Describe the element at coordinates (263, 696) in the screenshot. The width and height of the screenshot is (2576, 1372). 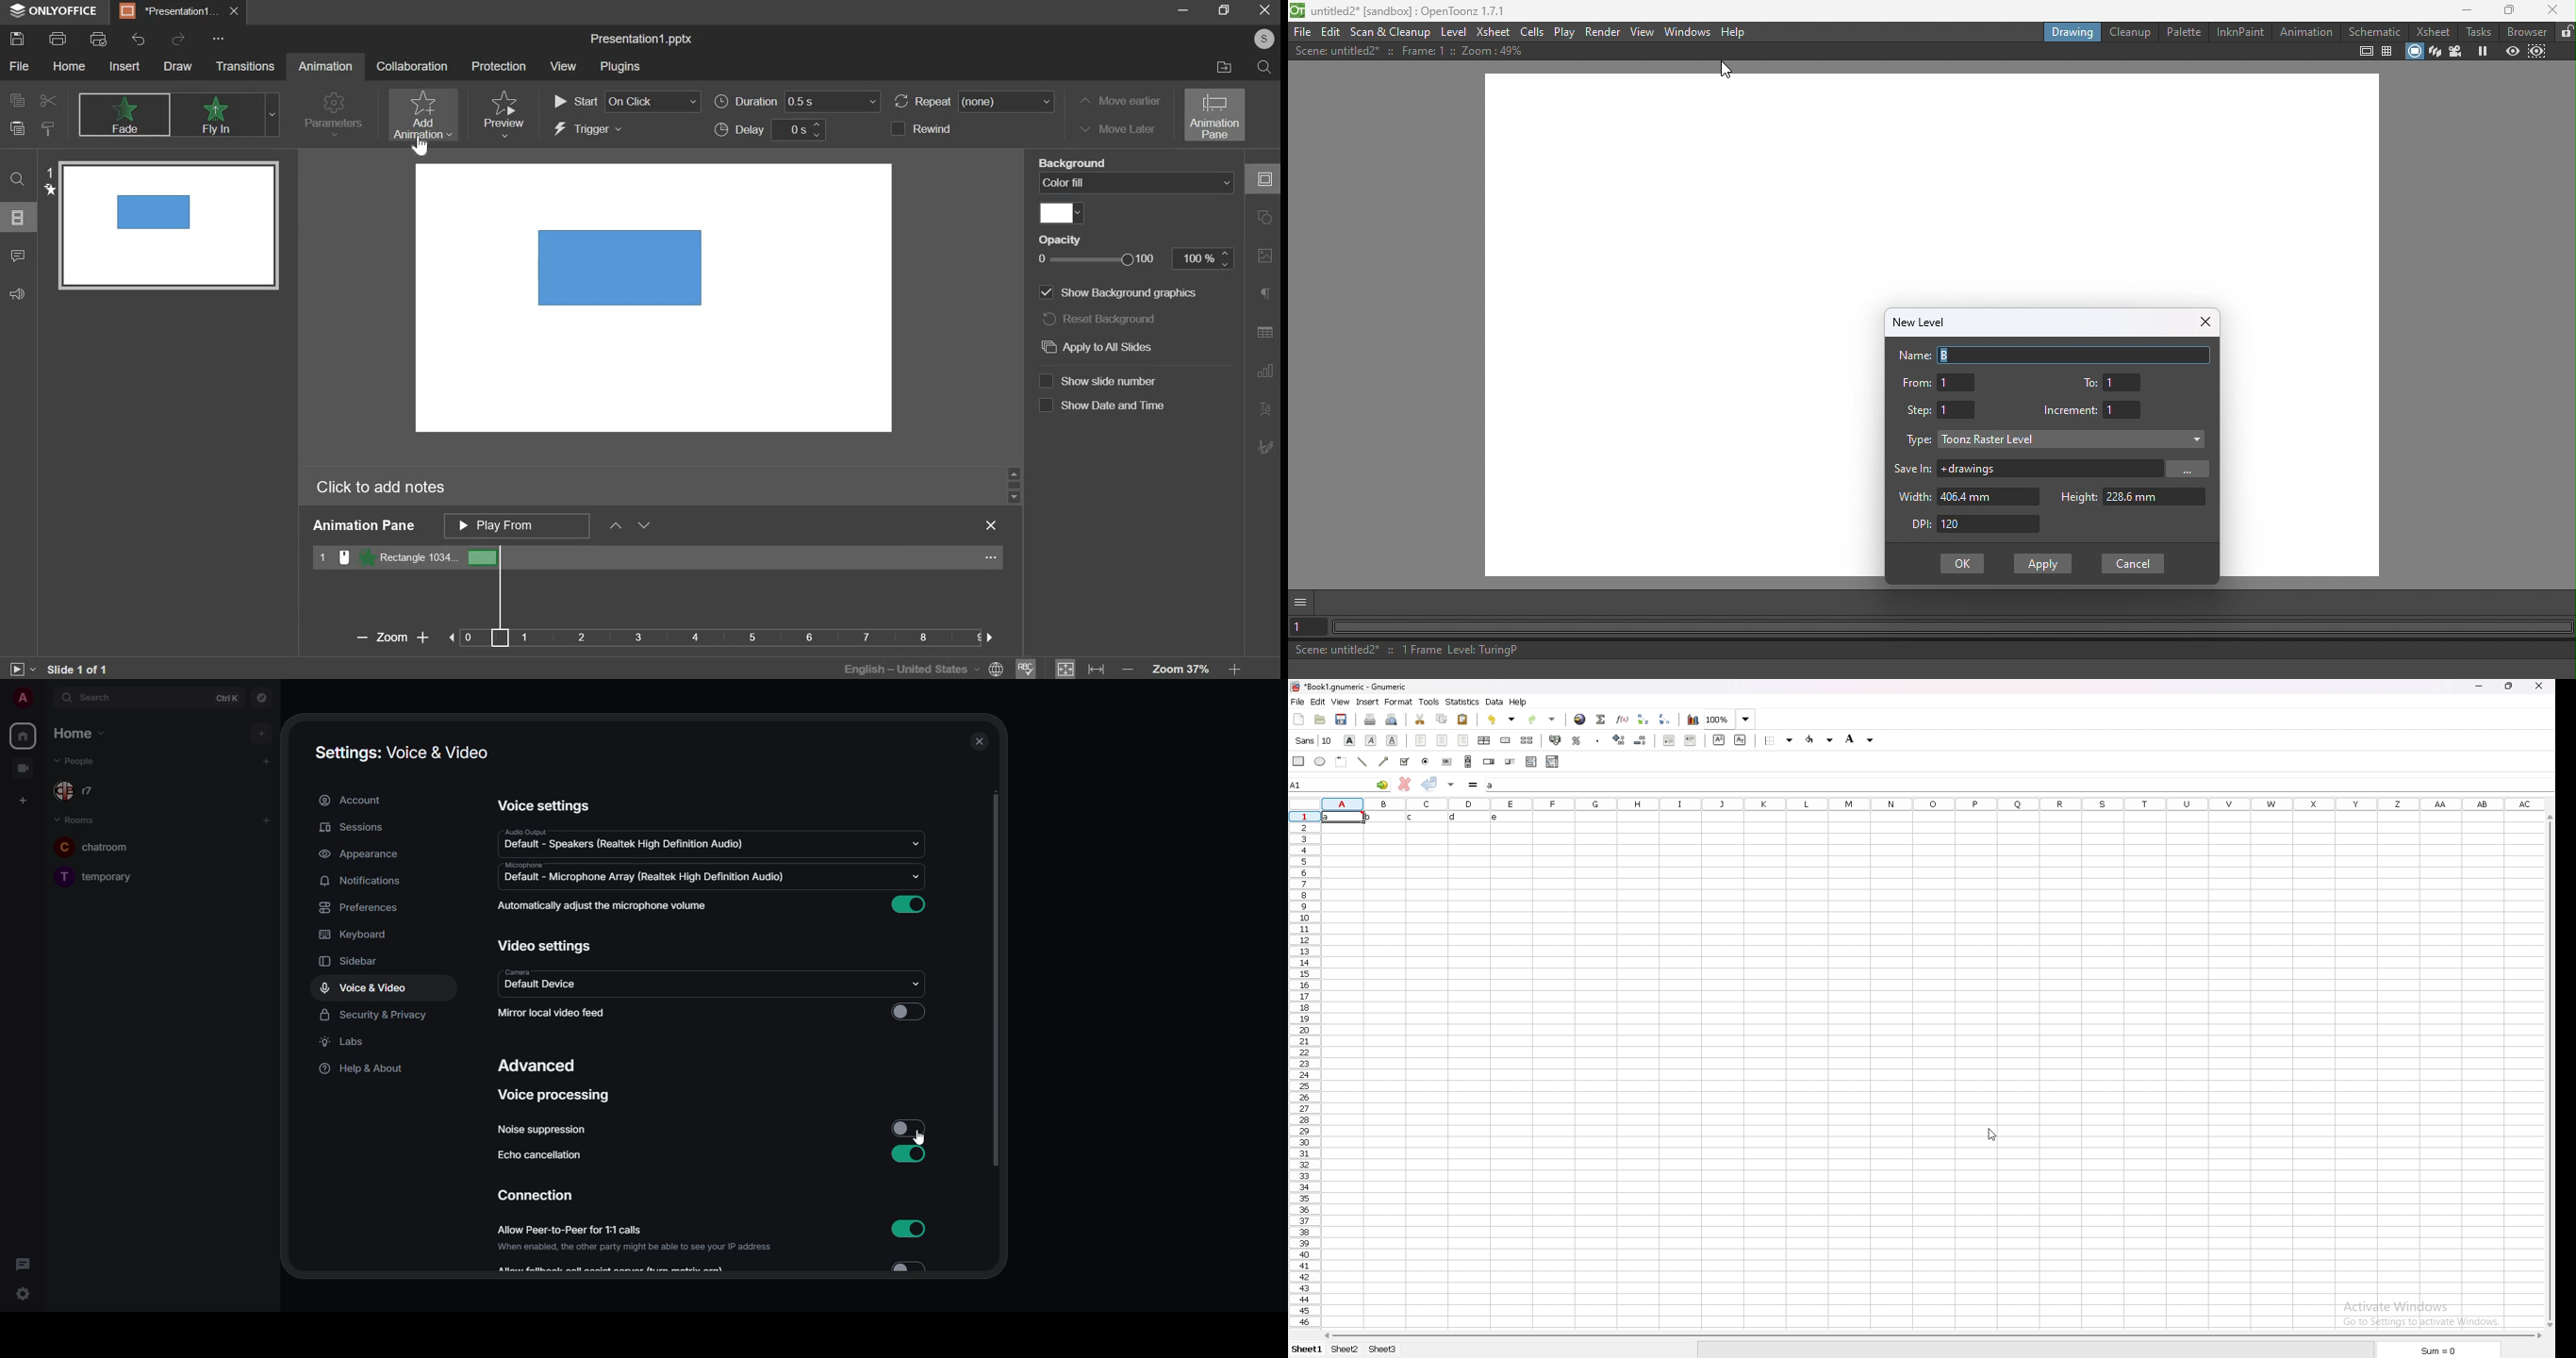
I see `navigator` at that location.